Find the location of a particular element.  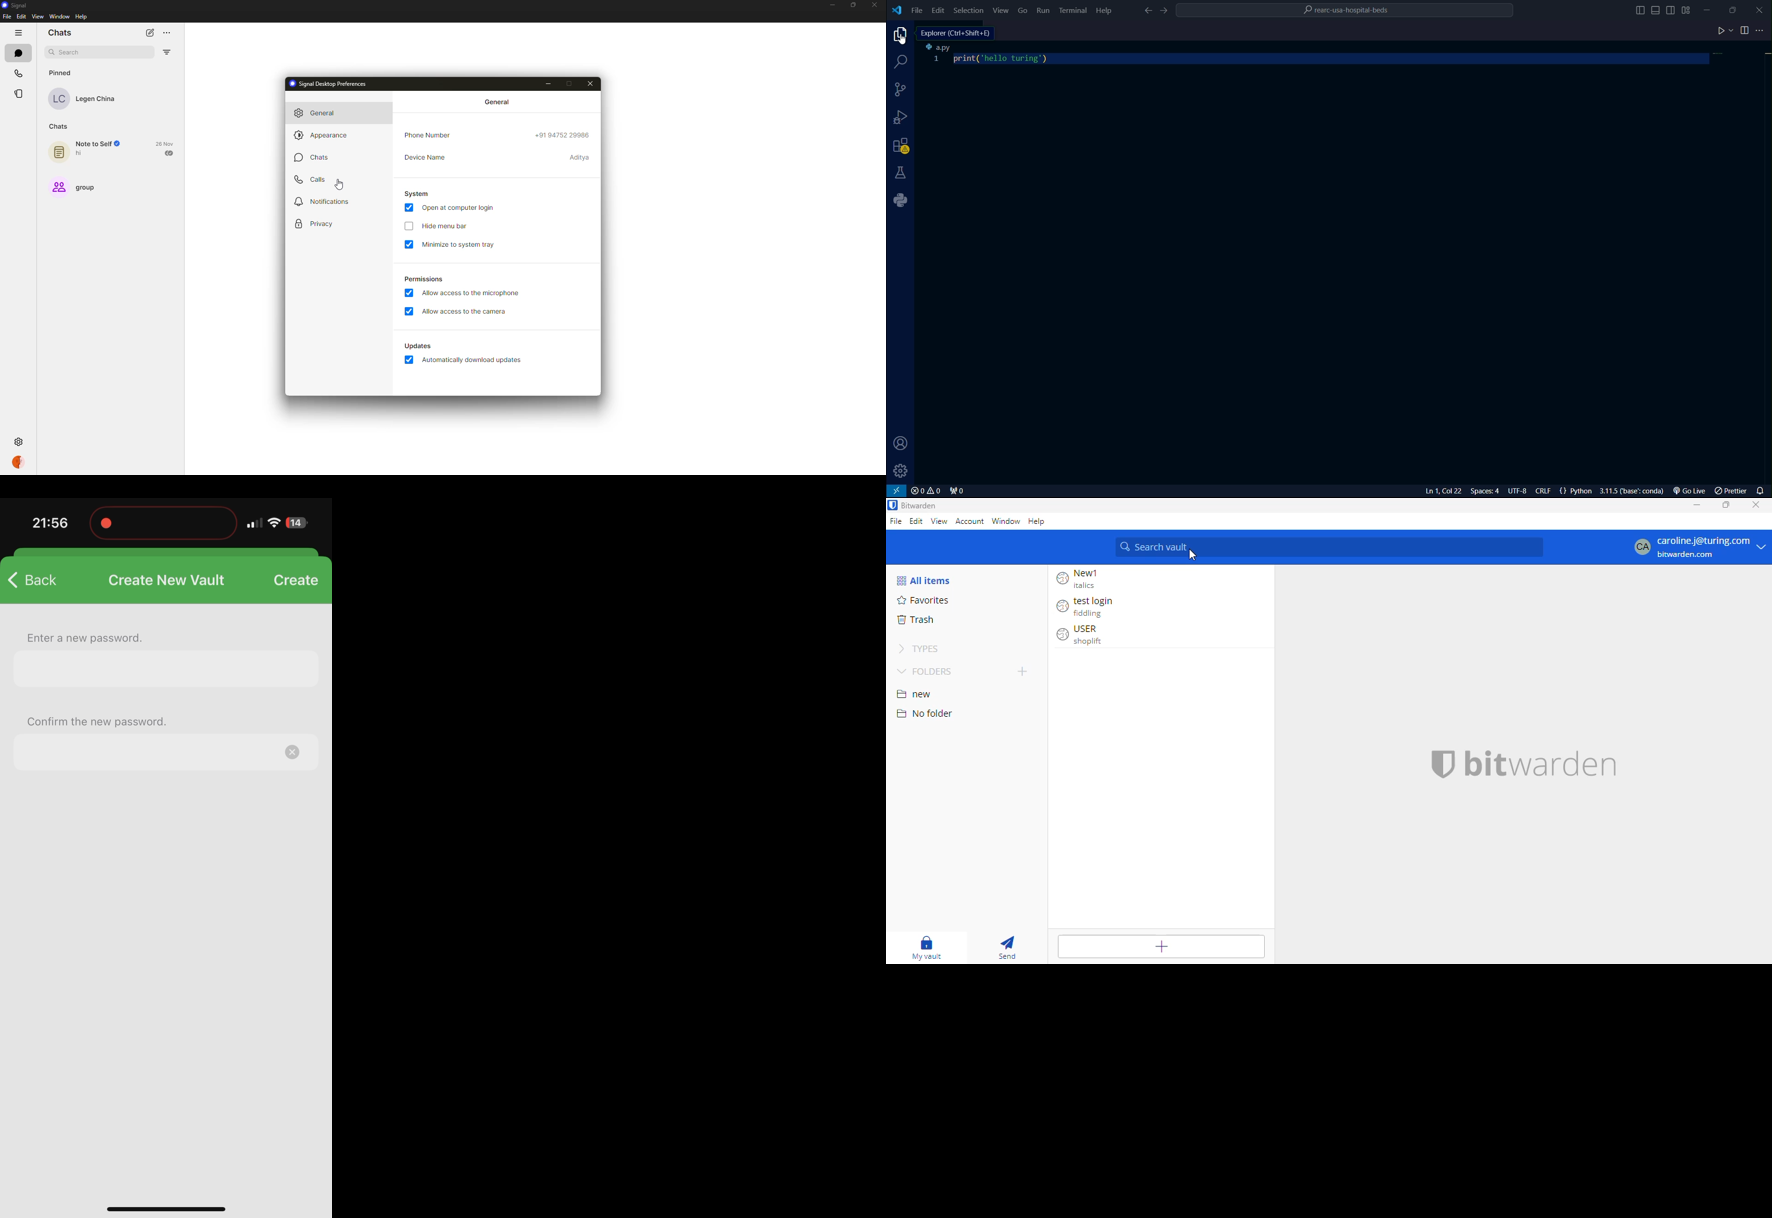

enter a new password is located at coordinates (84, 635).